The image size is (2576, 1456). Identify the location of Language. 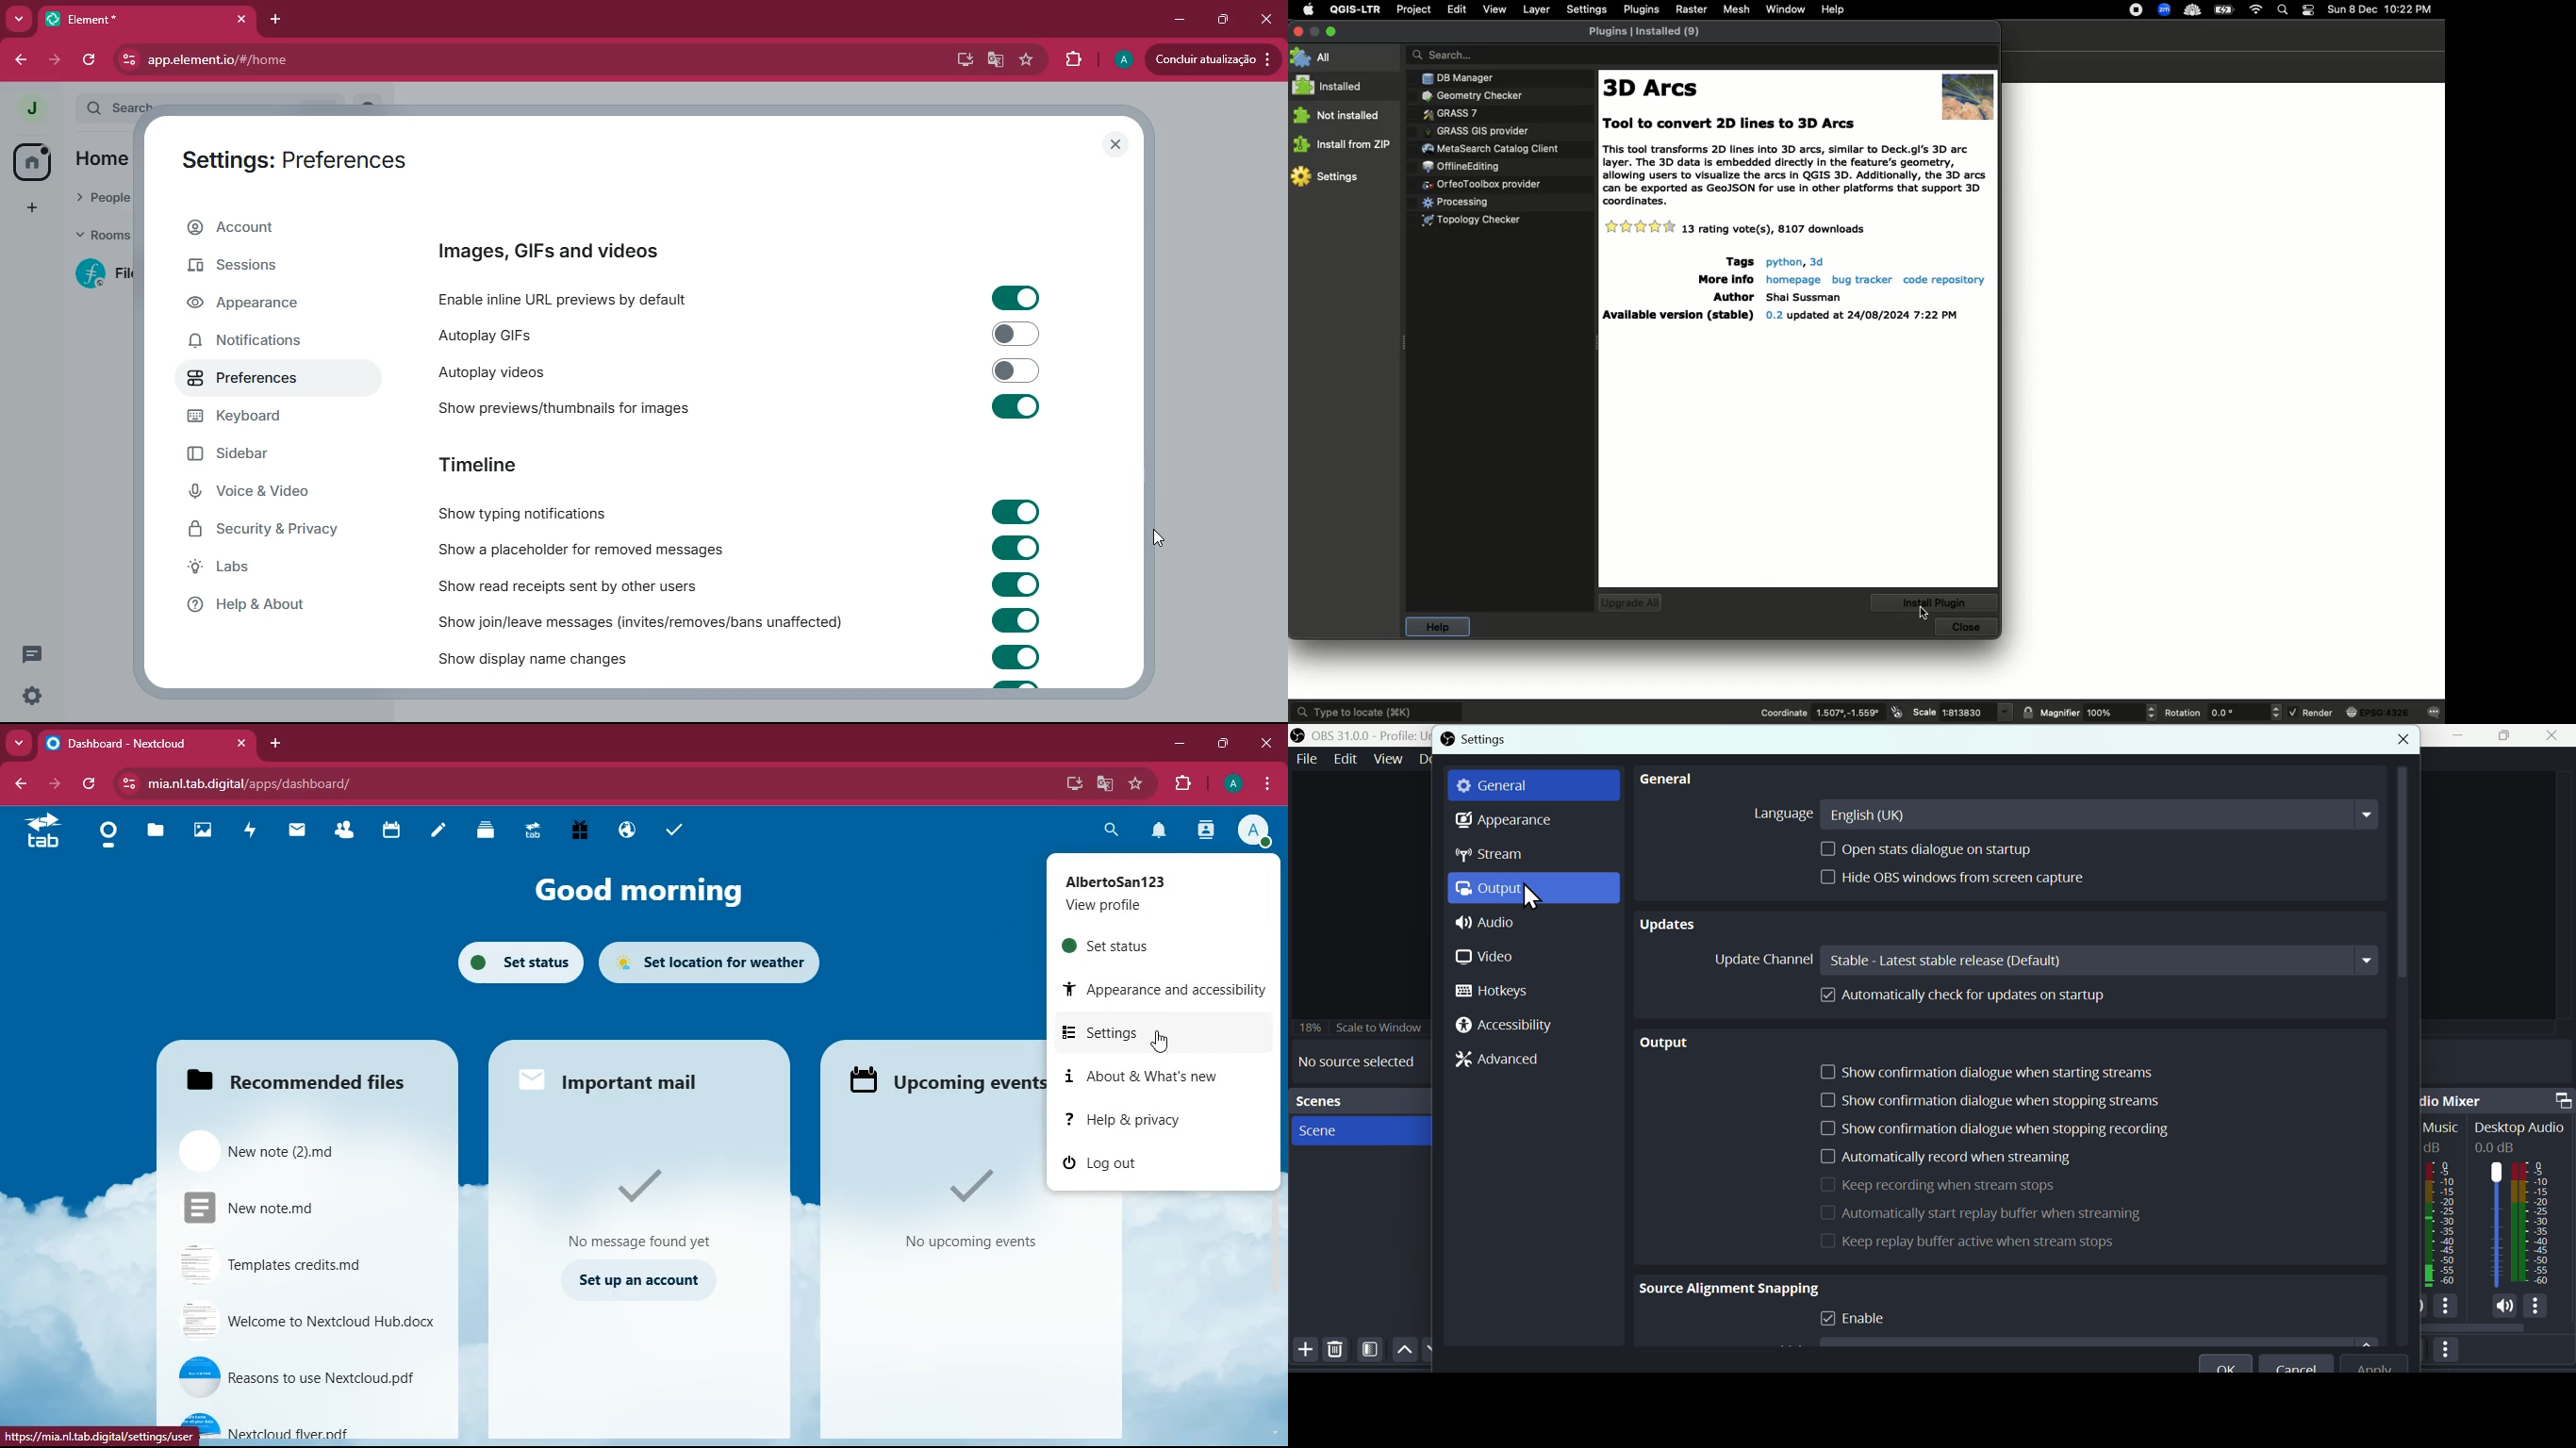
(2061, 813).